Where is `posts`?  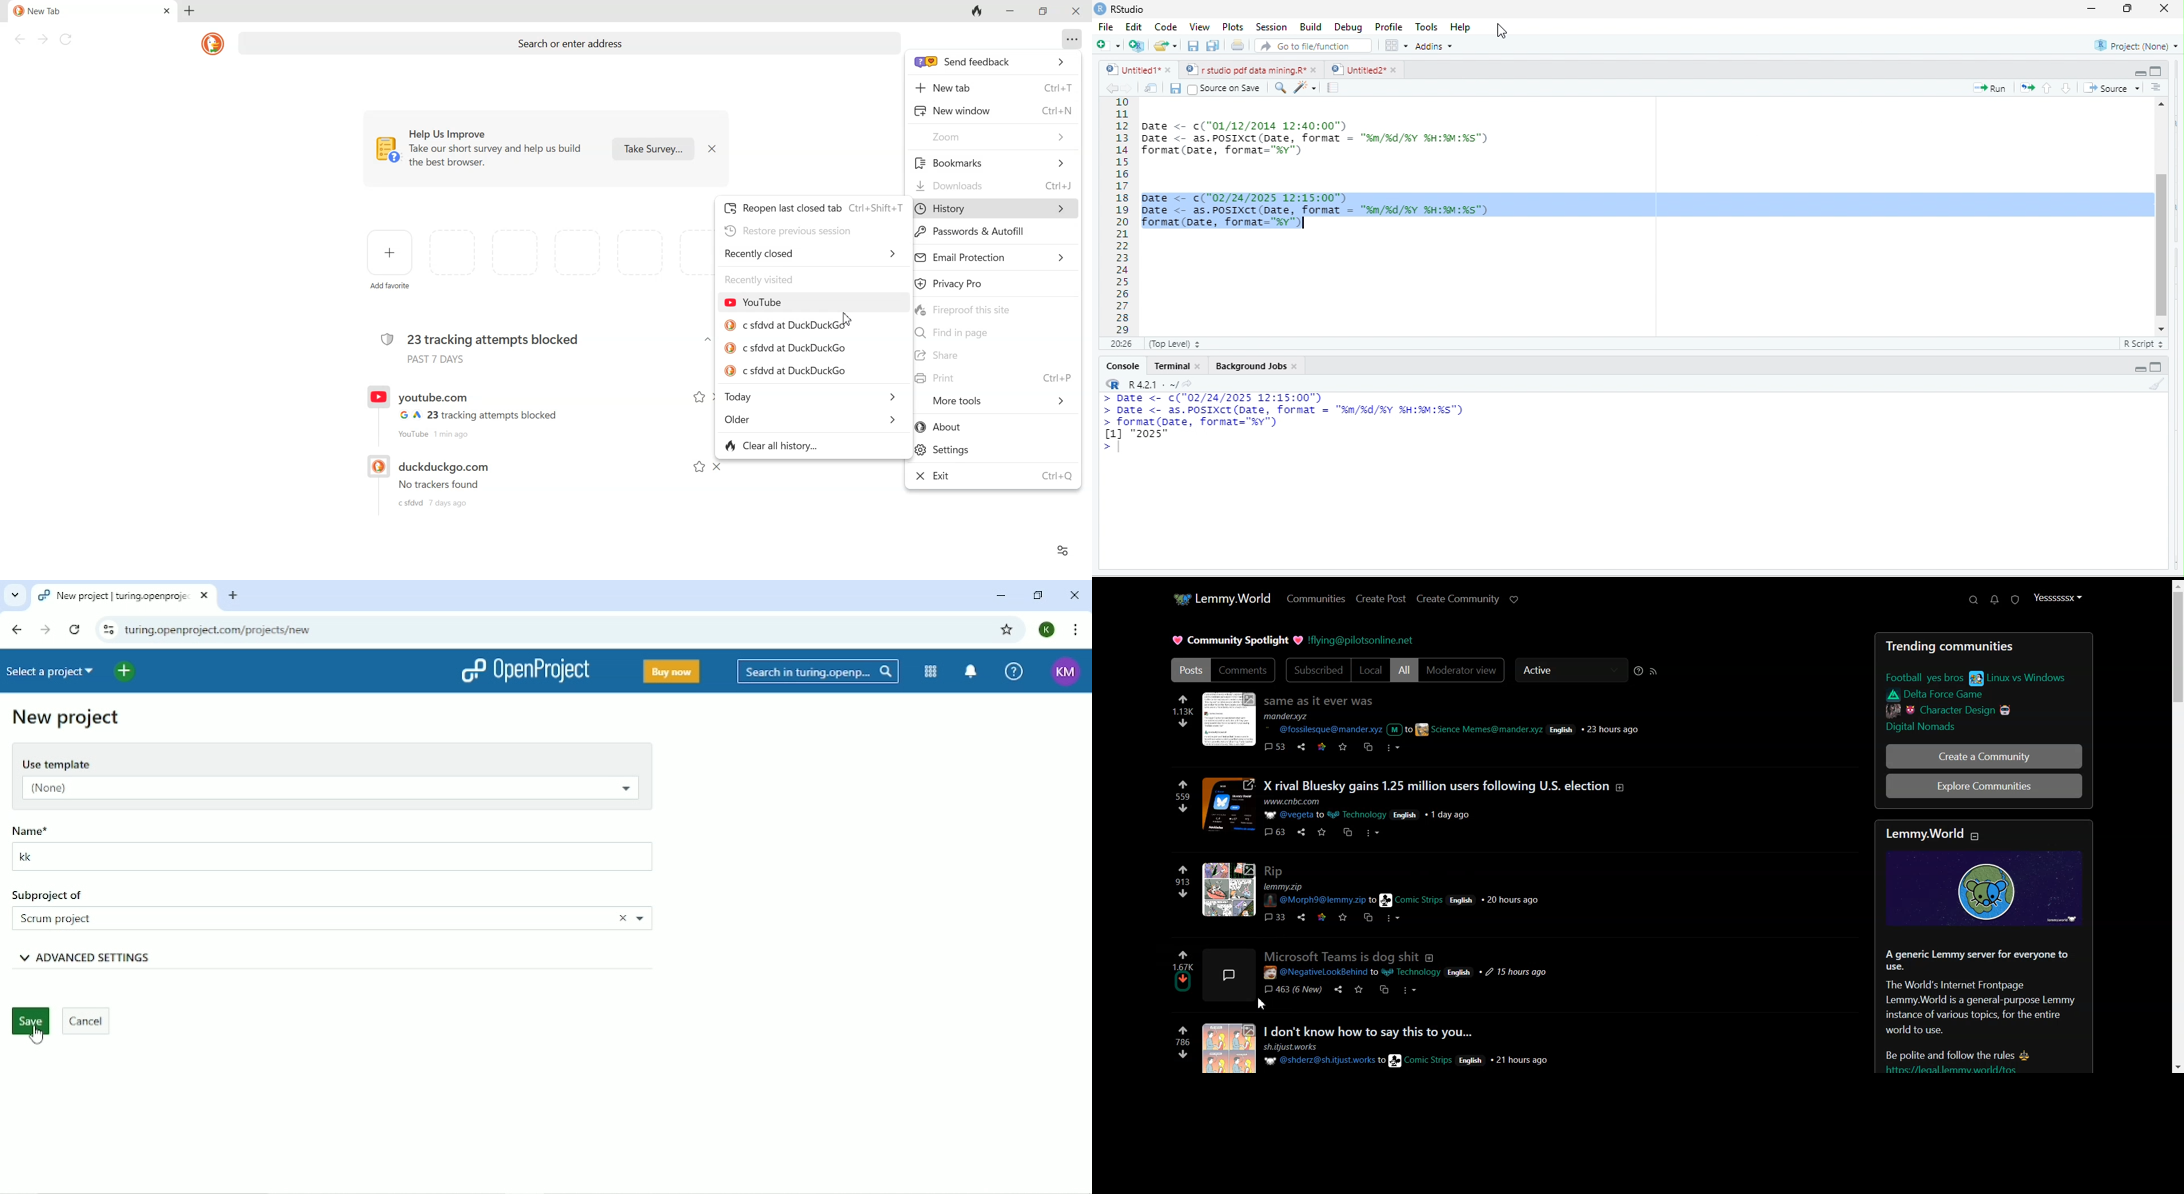
posts is located at coordinates (1412, 1032).